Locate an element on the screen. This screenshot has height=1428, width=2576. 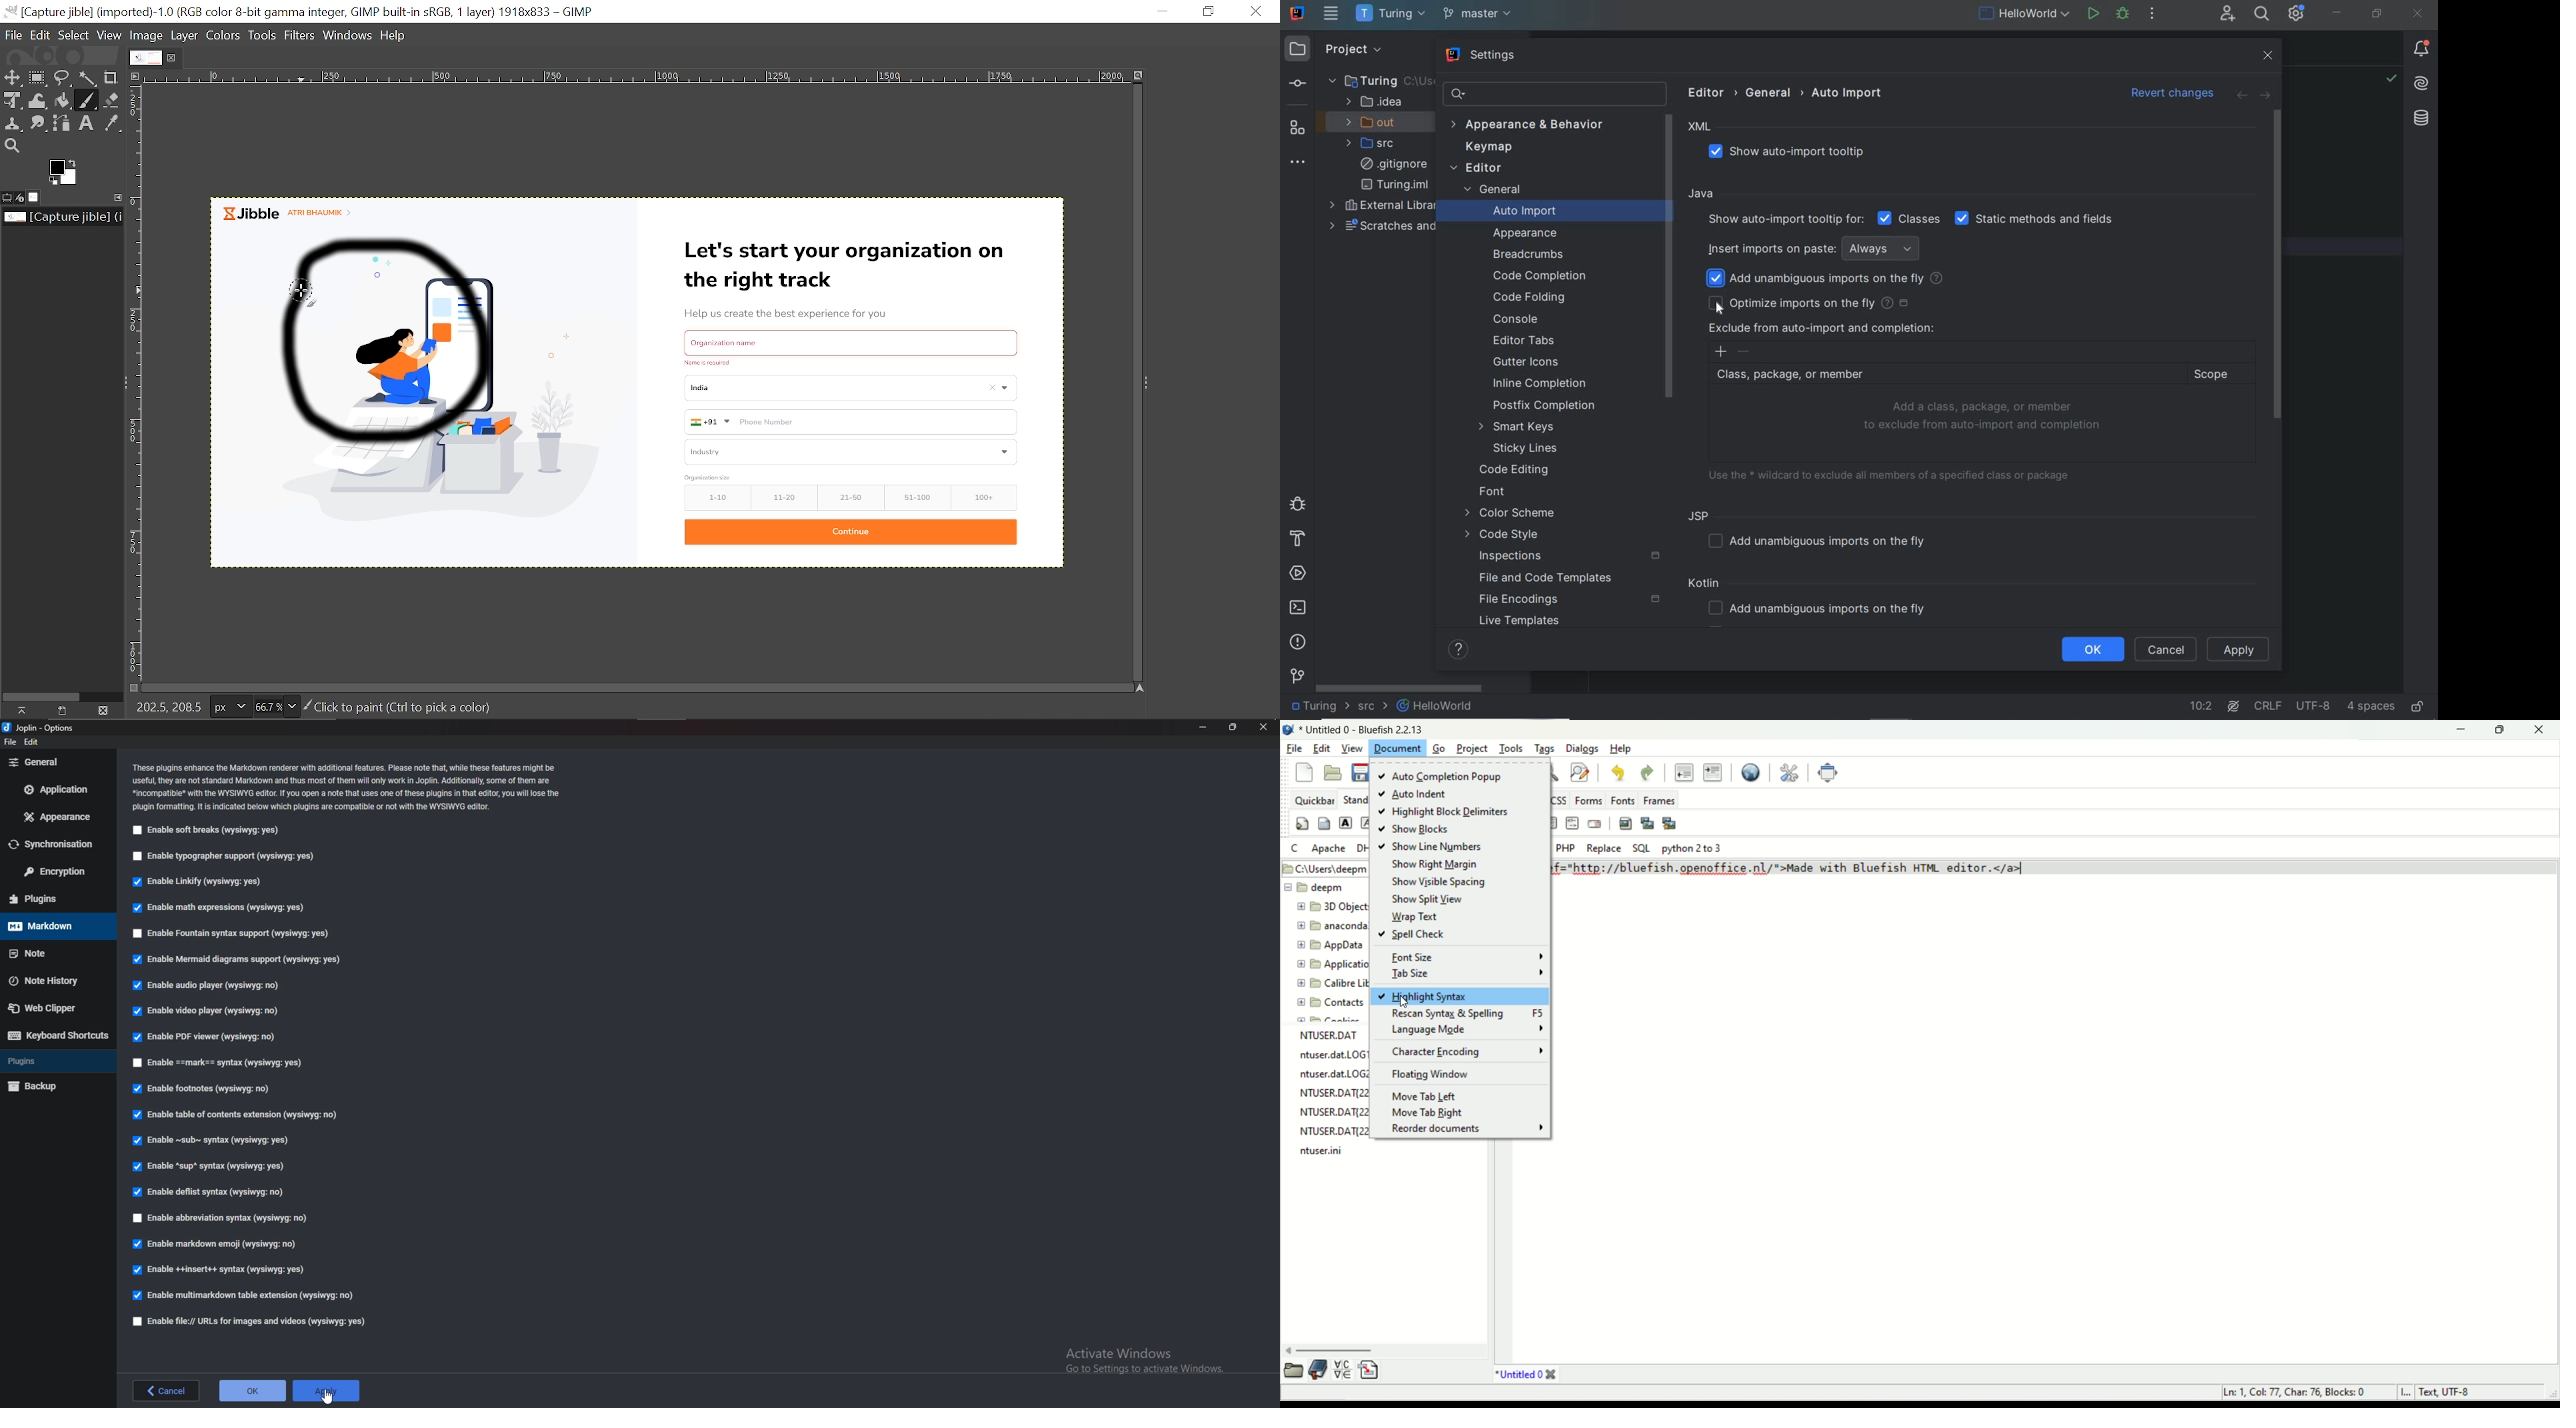
enable file urls for images and videos is located at coordinates (250, 1323).